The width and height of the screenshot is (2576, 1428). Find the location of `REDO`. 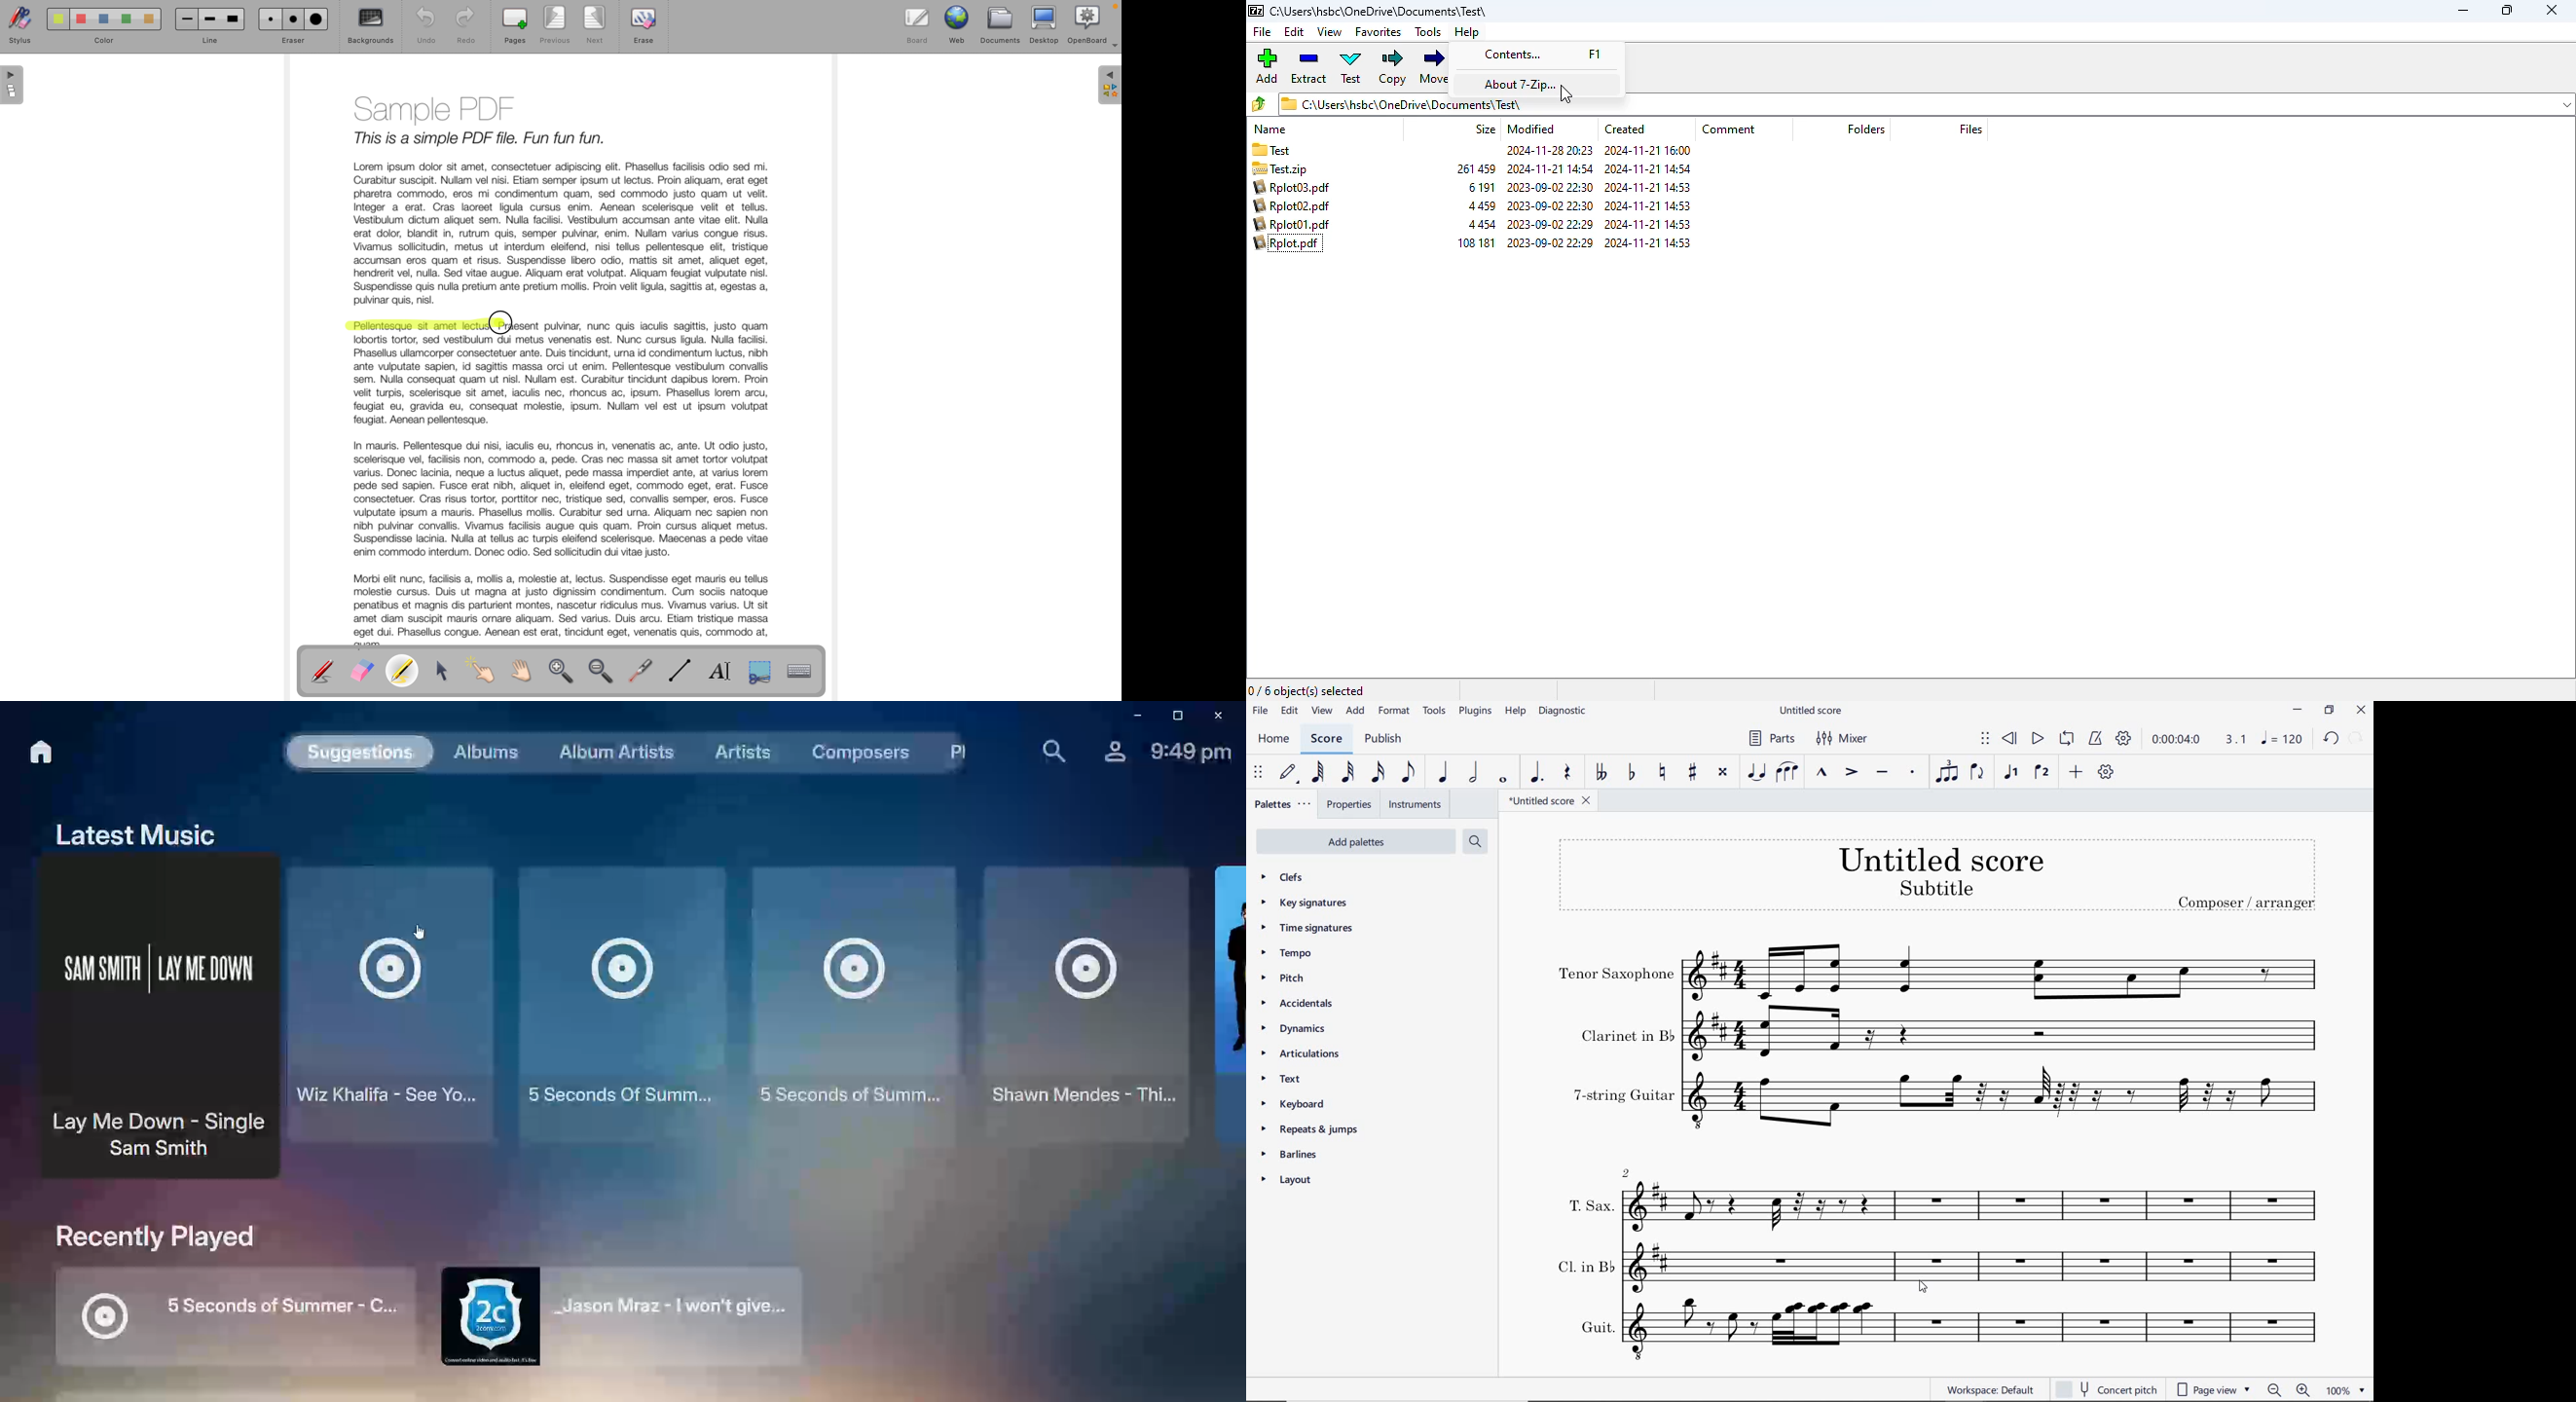

REDO is located at coordinates (2357, 737).